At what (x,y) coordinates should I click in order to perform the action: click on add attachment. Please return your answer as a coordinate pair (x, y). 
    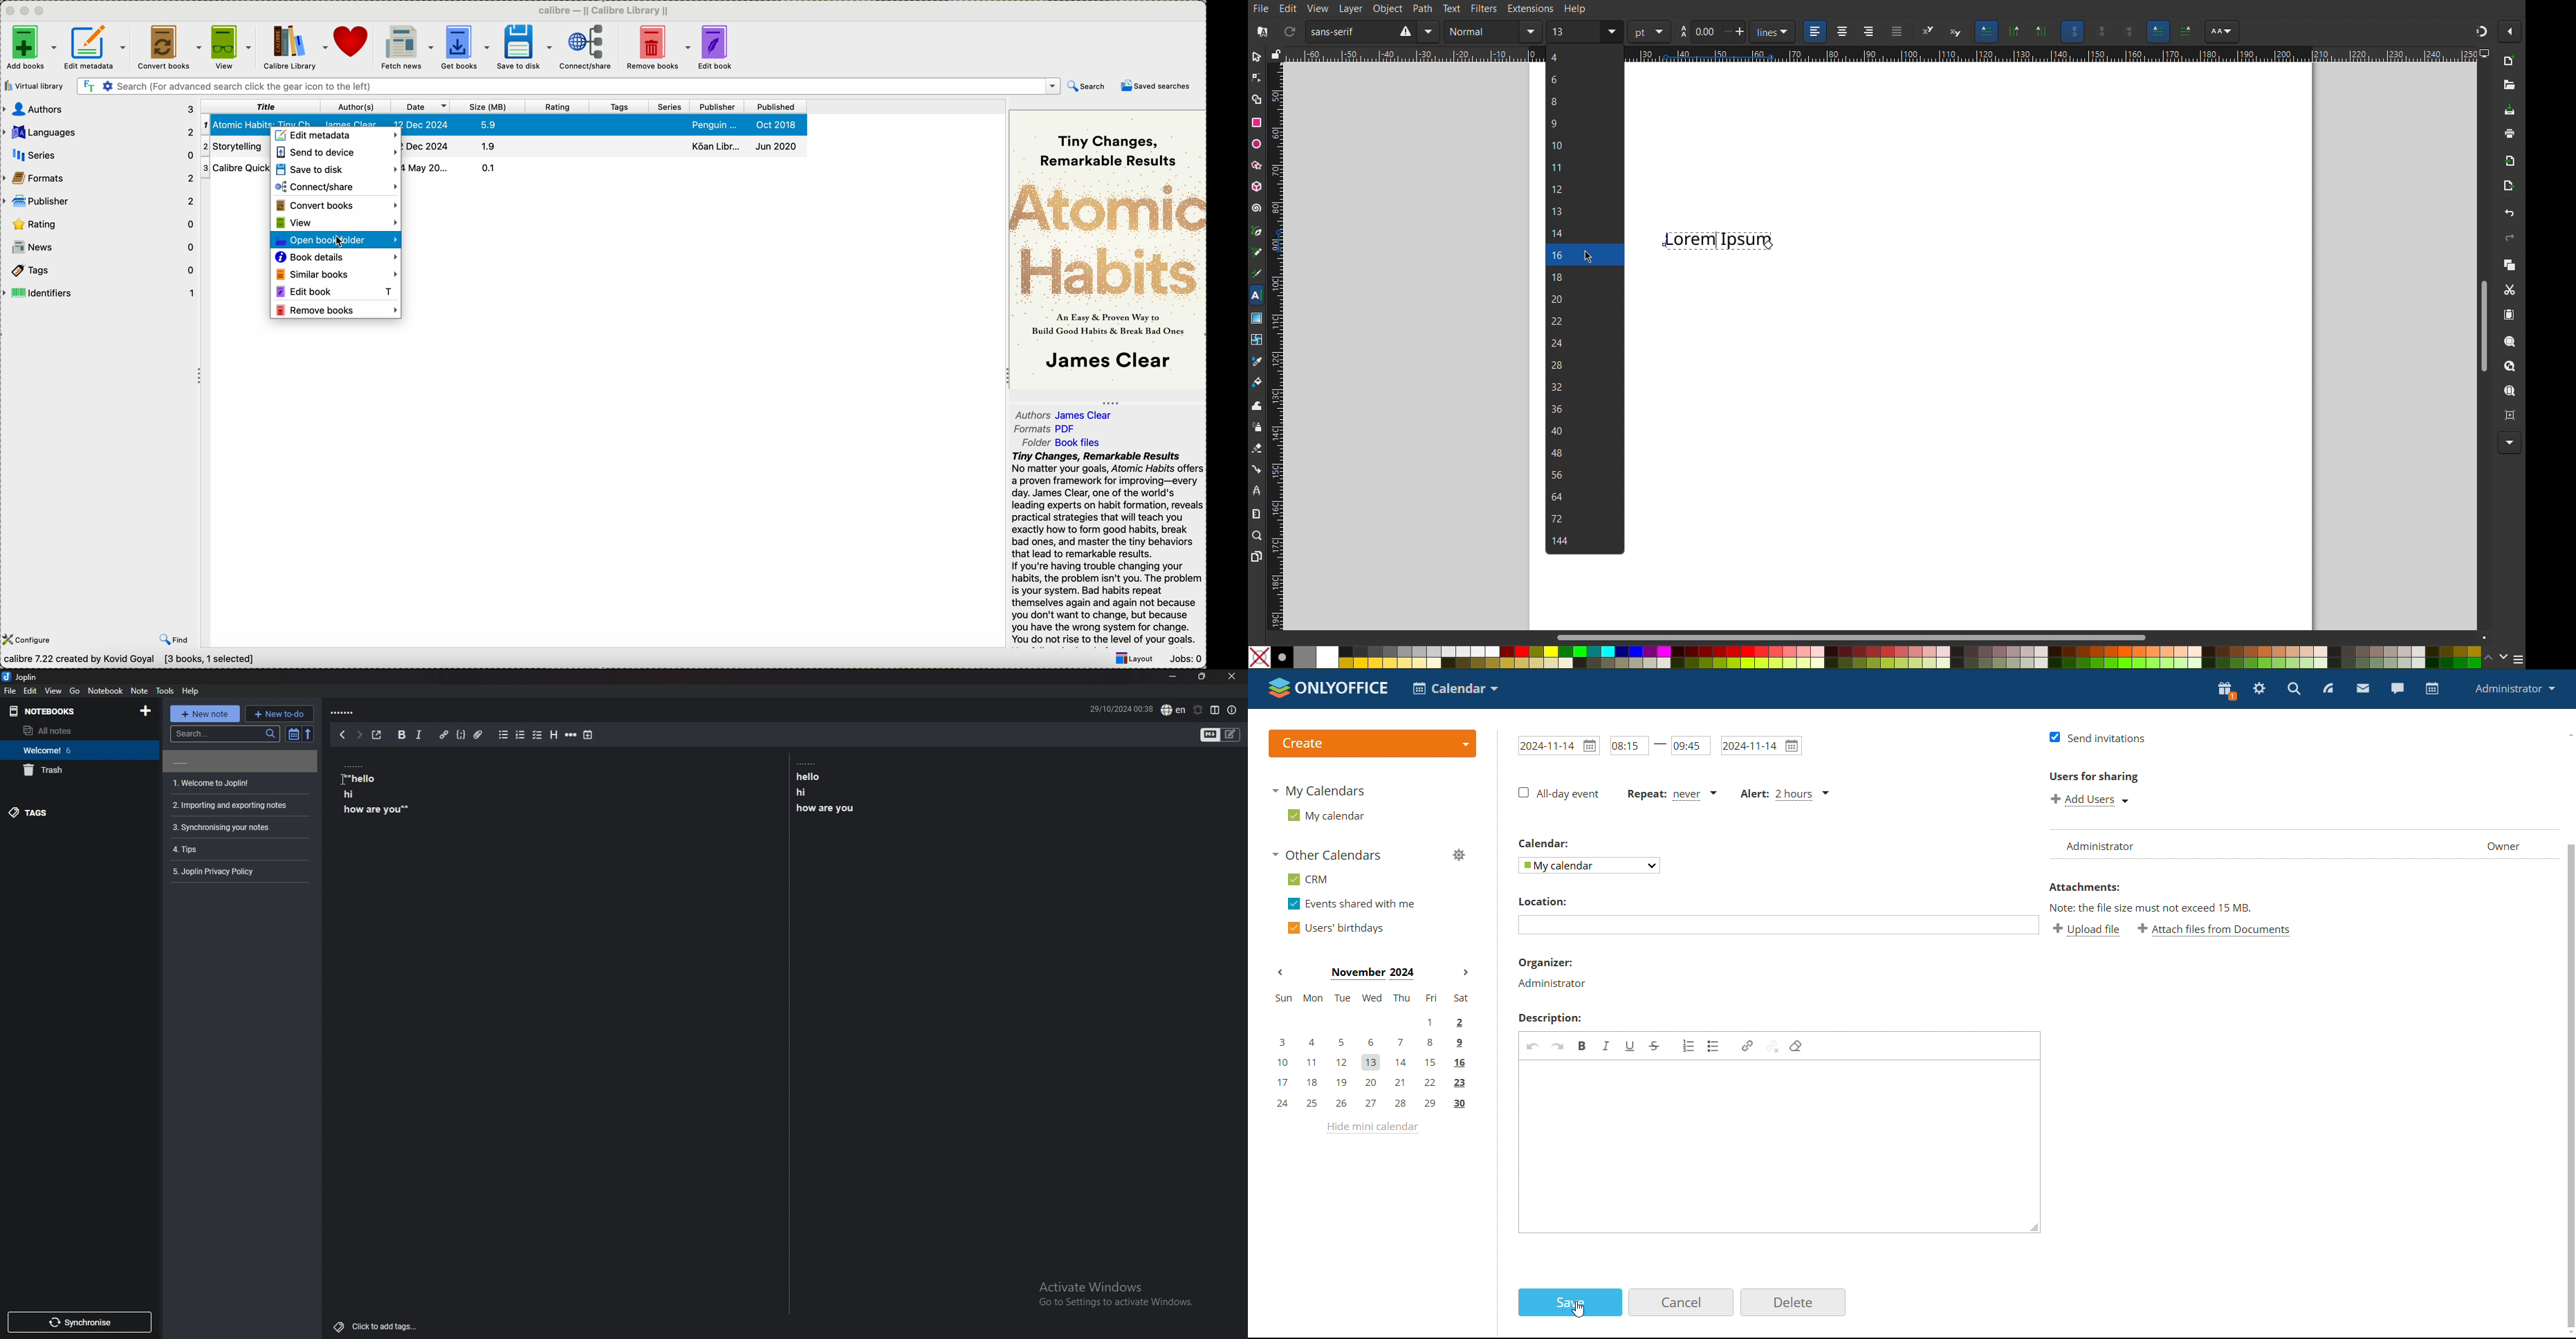
    Looking at the image, I should click on (478, 735).